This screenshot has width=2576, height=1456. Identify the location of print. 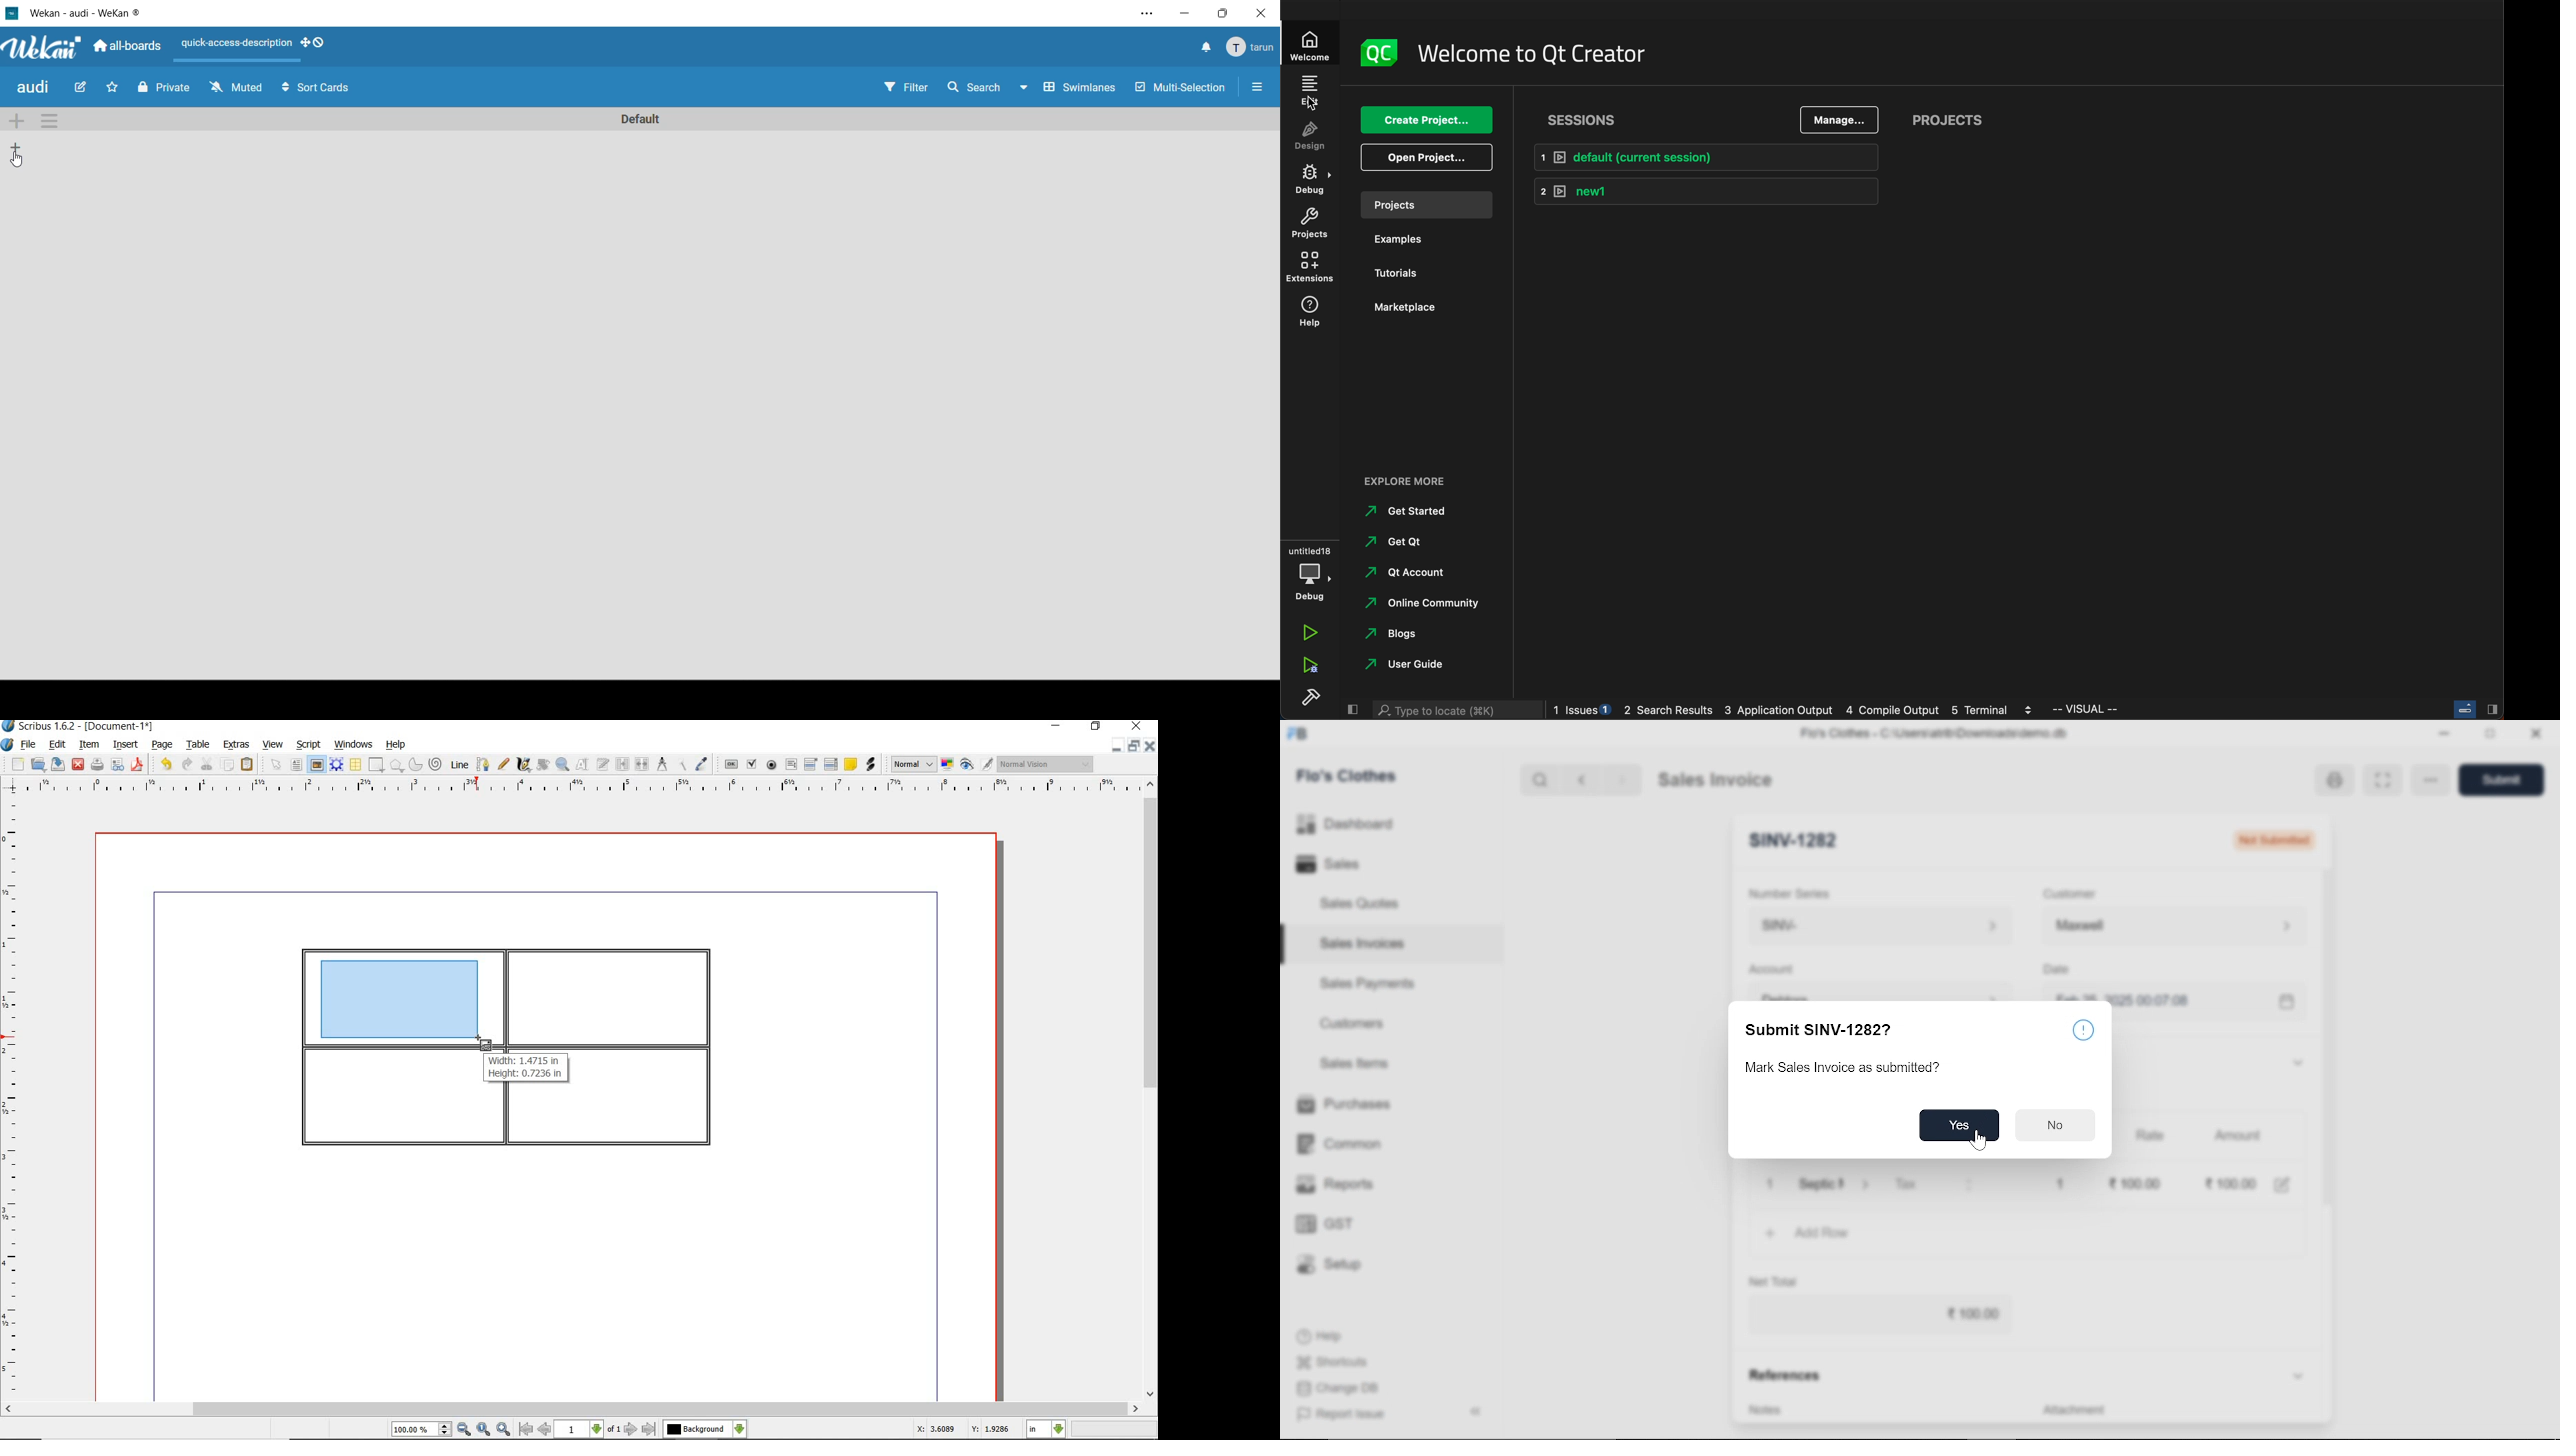
(96, 764).